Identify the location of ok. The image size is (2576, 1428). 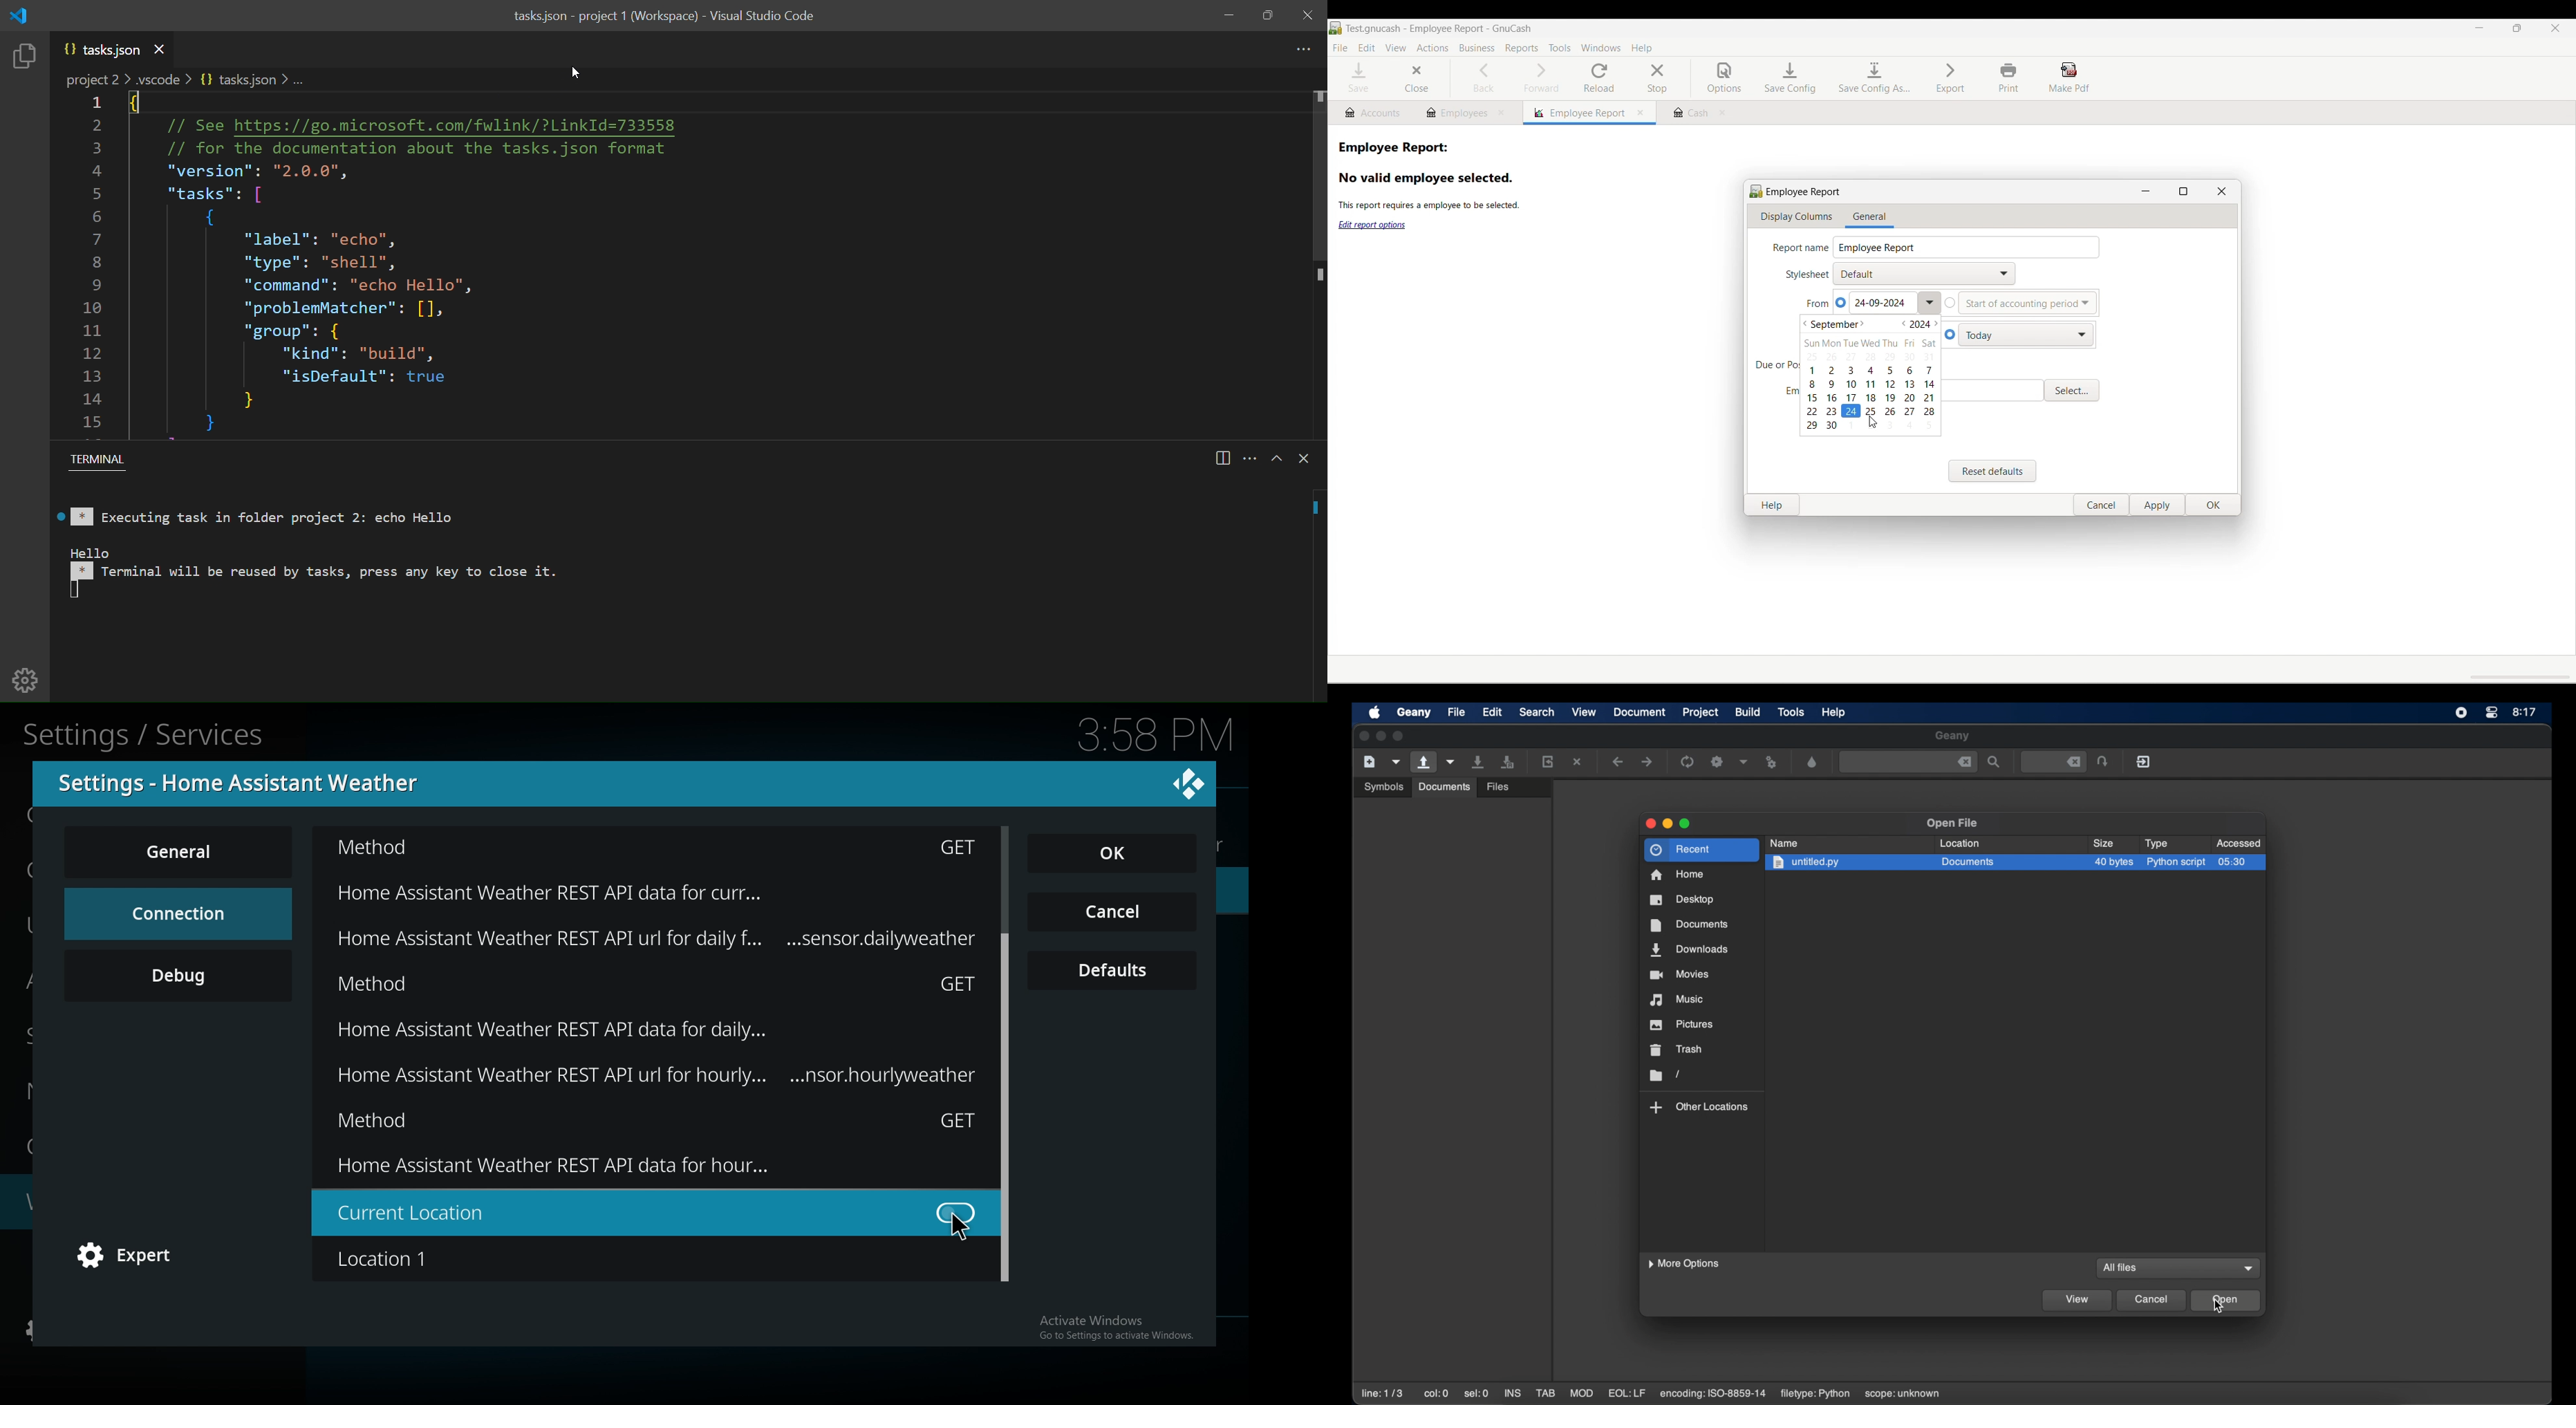
(1120, 855).